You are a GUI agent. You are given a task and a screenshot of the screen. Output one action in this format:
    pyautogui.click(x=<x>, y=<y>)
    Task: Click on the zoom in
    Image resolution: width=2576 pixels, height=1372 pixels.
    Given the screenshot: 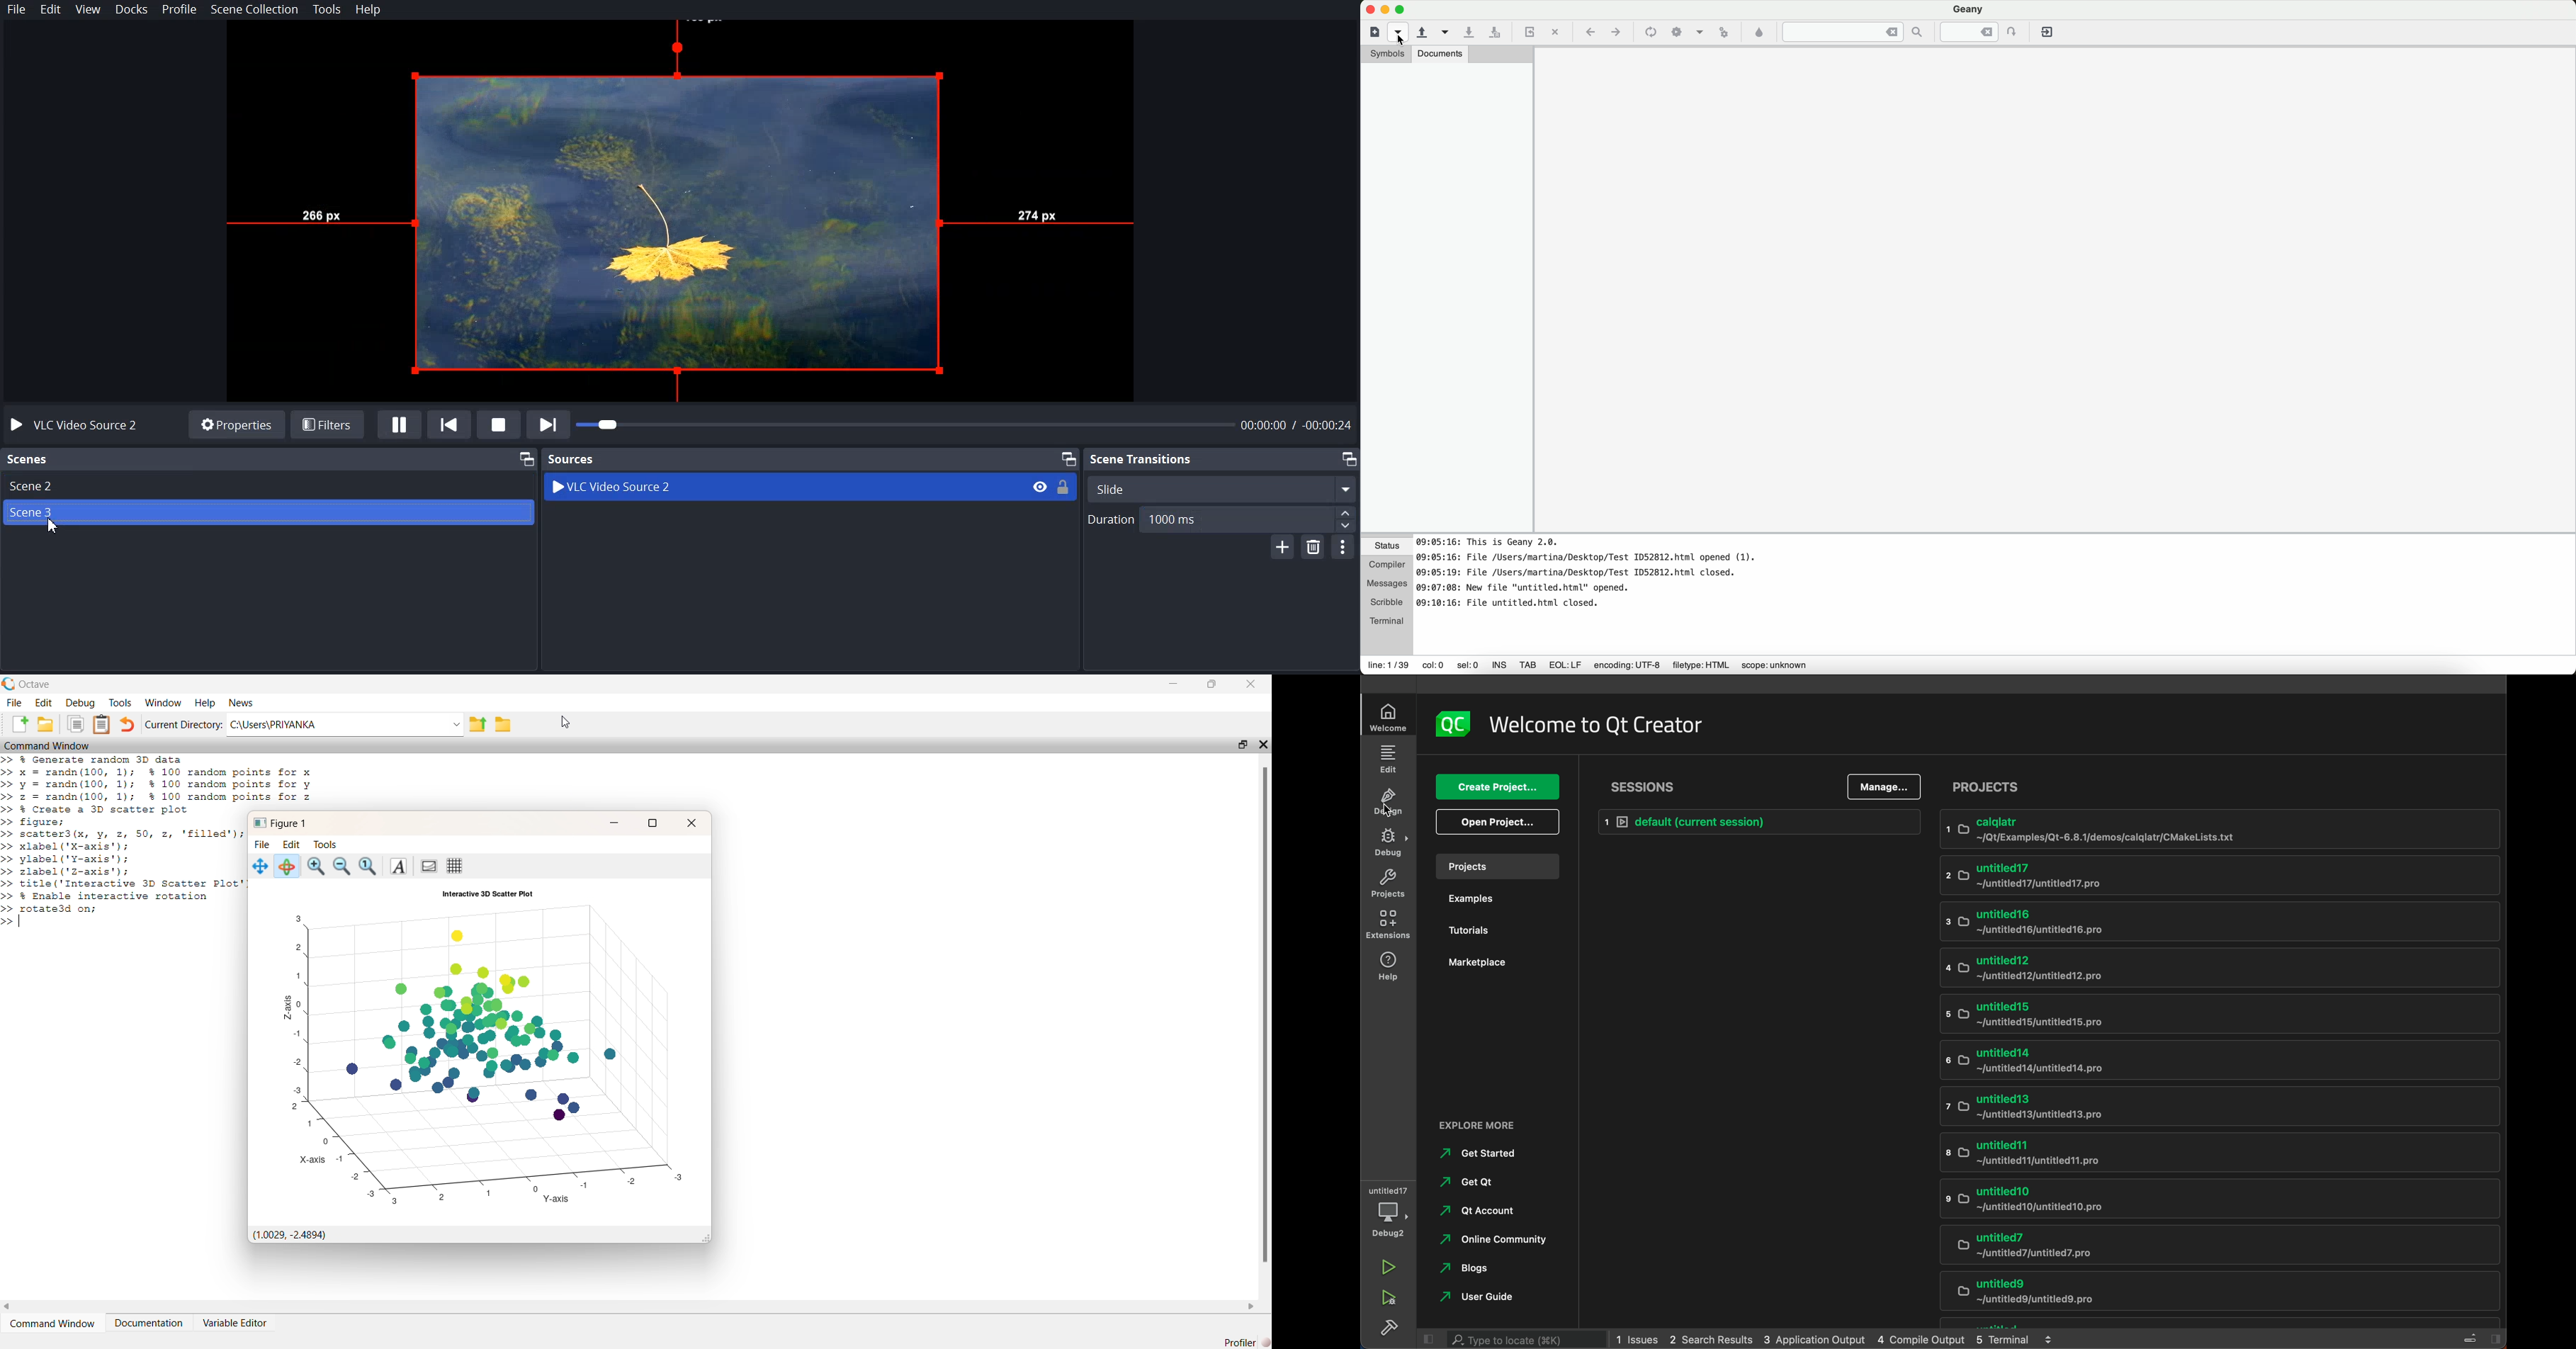 What is the action you would take?
    pyautogui.click(x=316, y=867)
    